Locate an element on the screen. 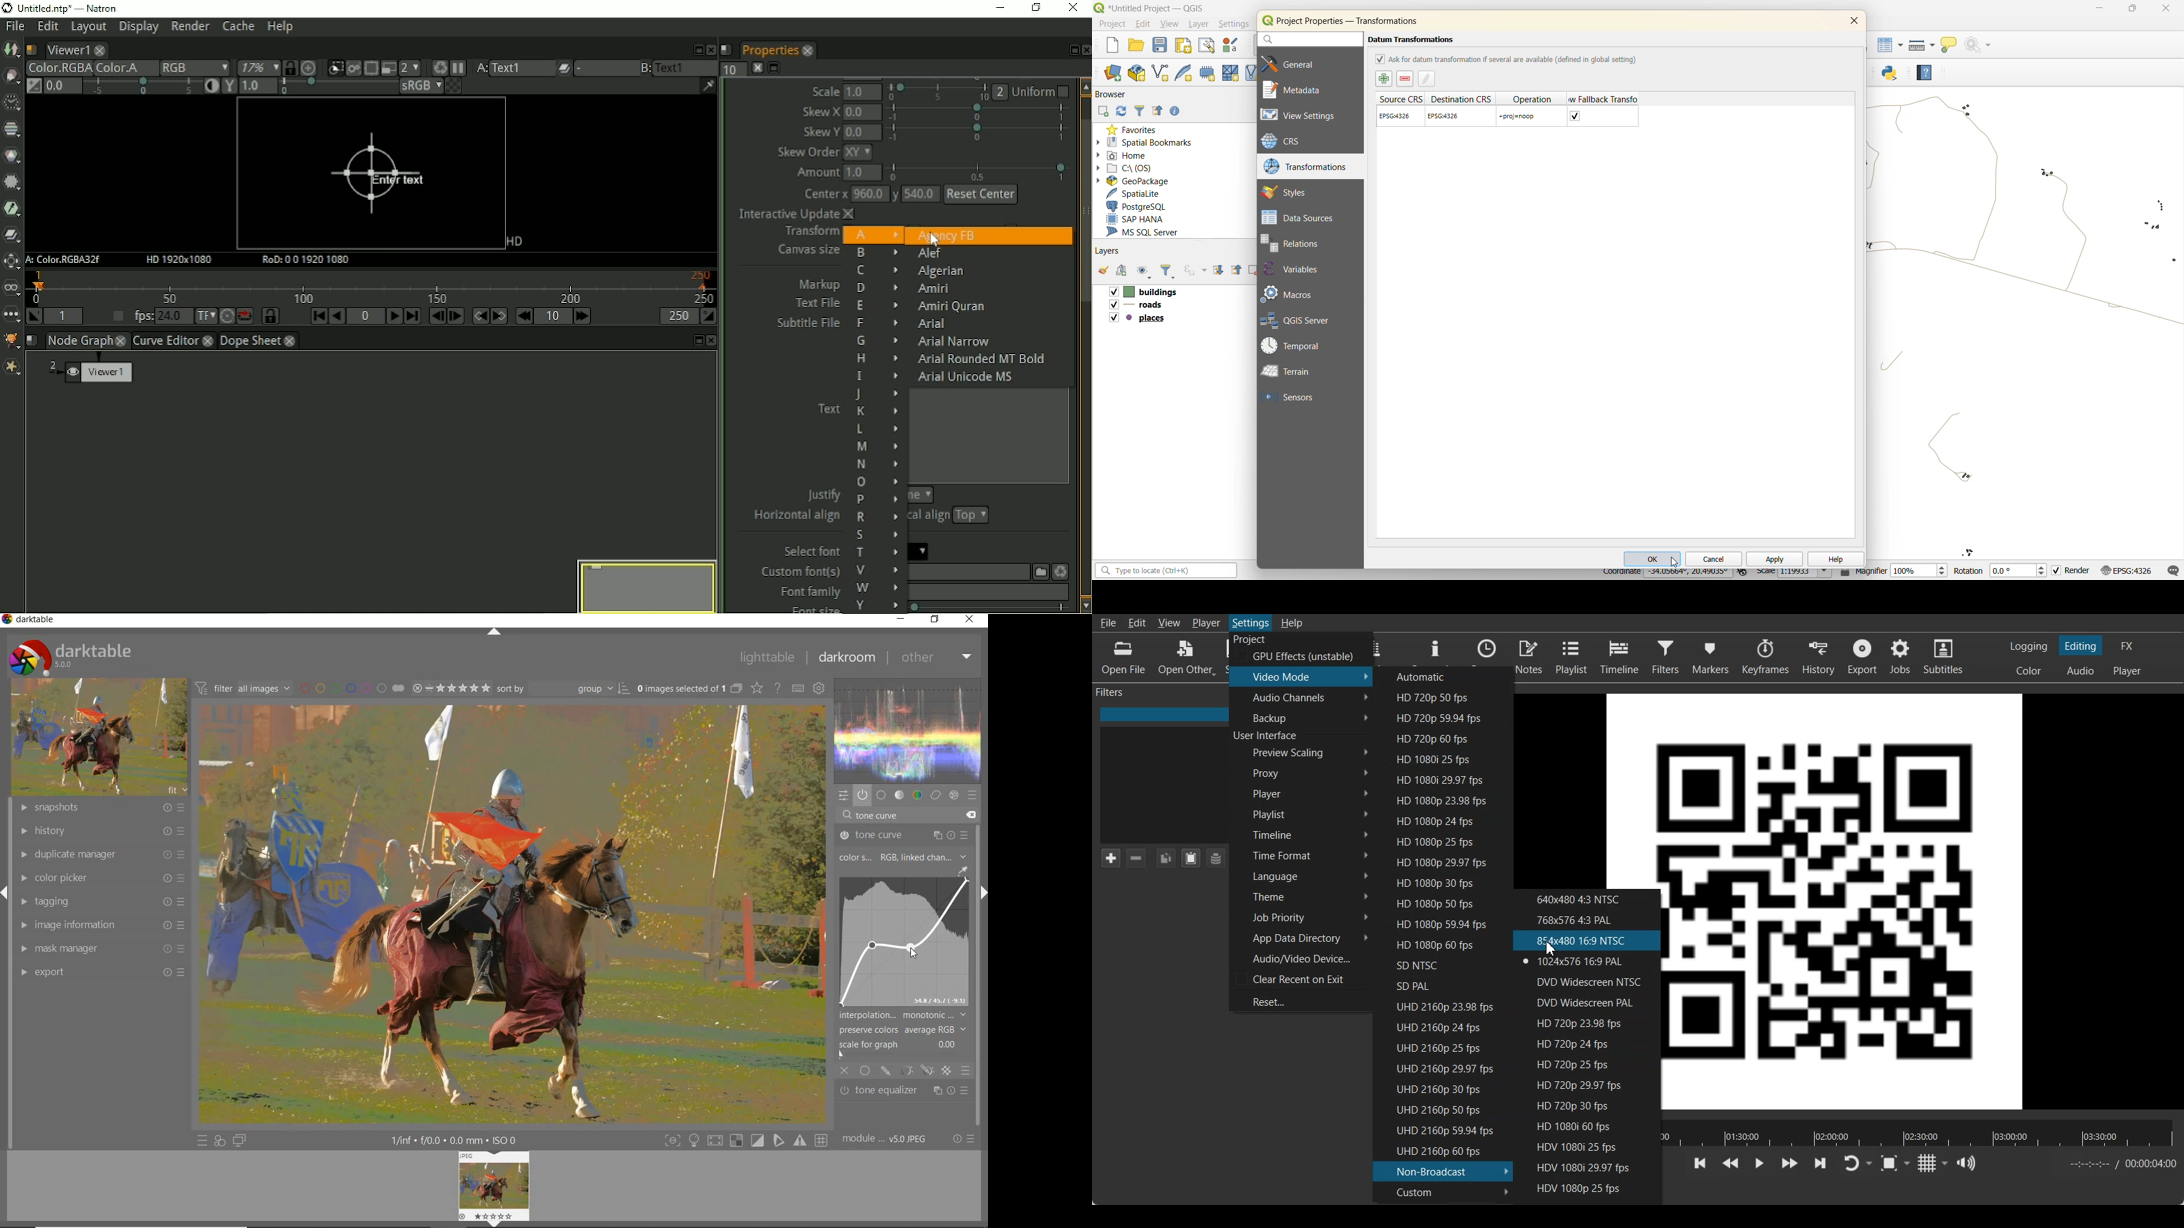  Switch to the Audio layout is located at coordinates (2080, 670).